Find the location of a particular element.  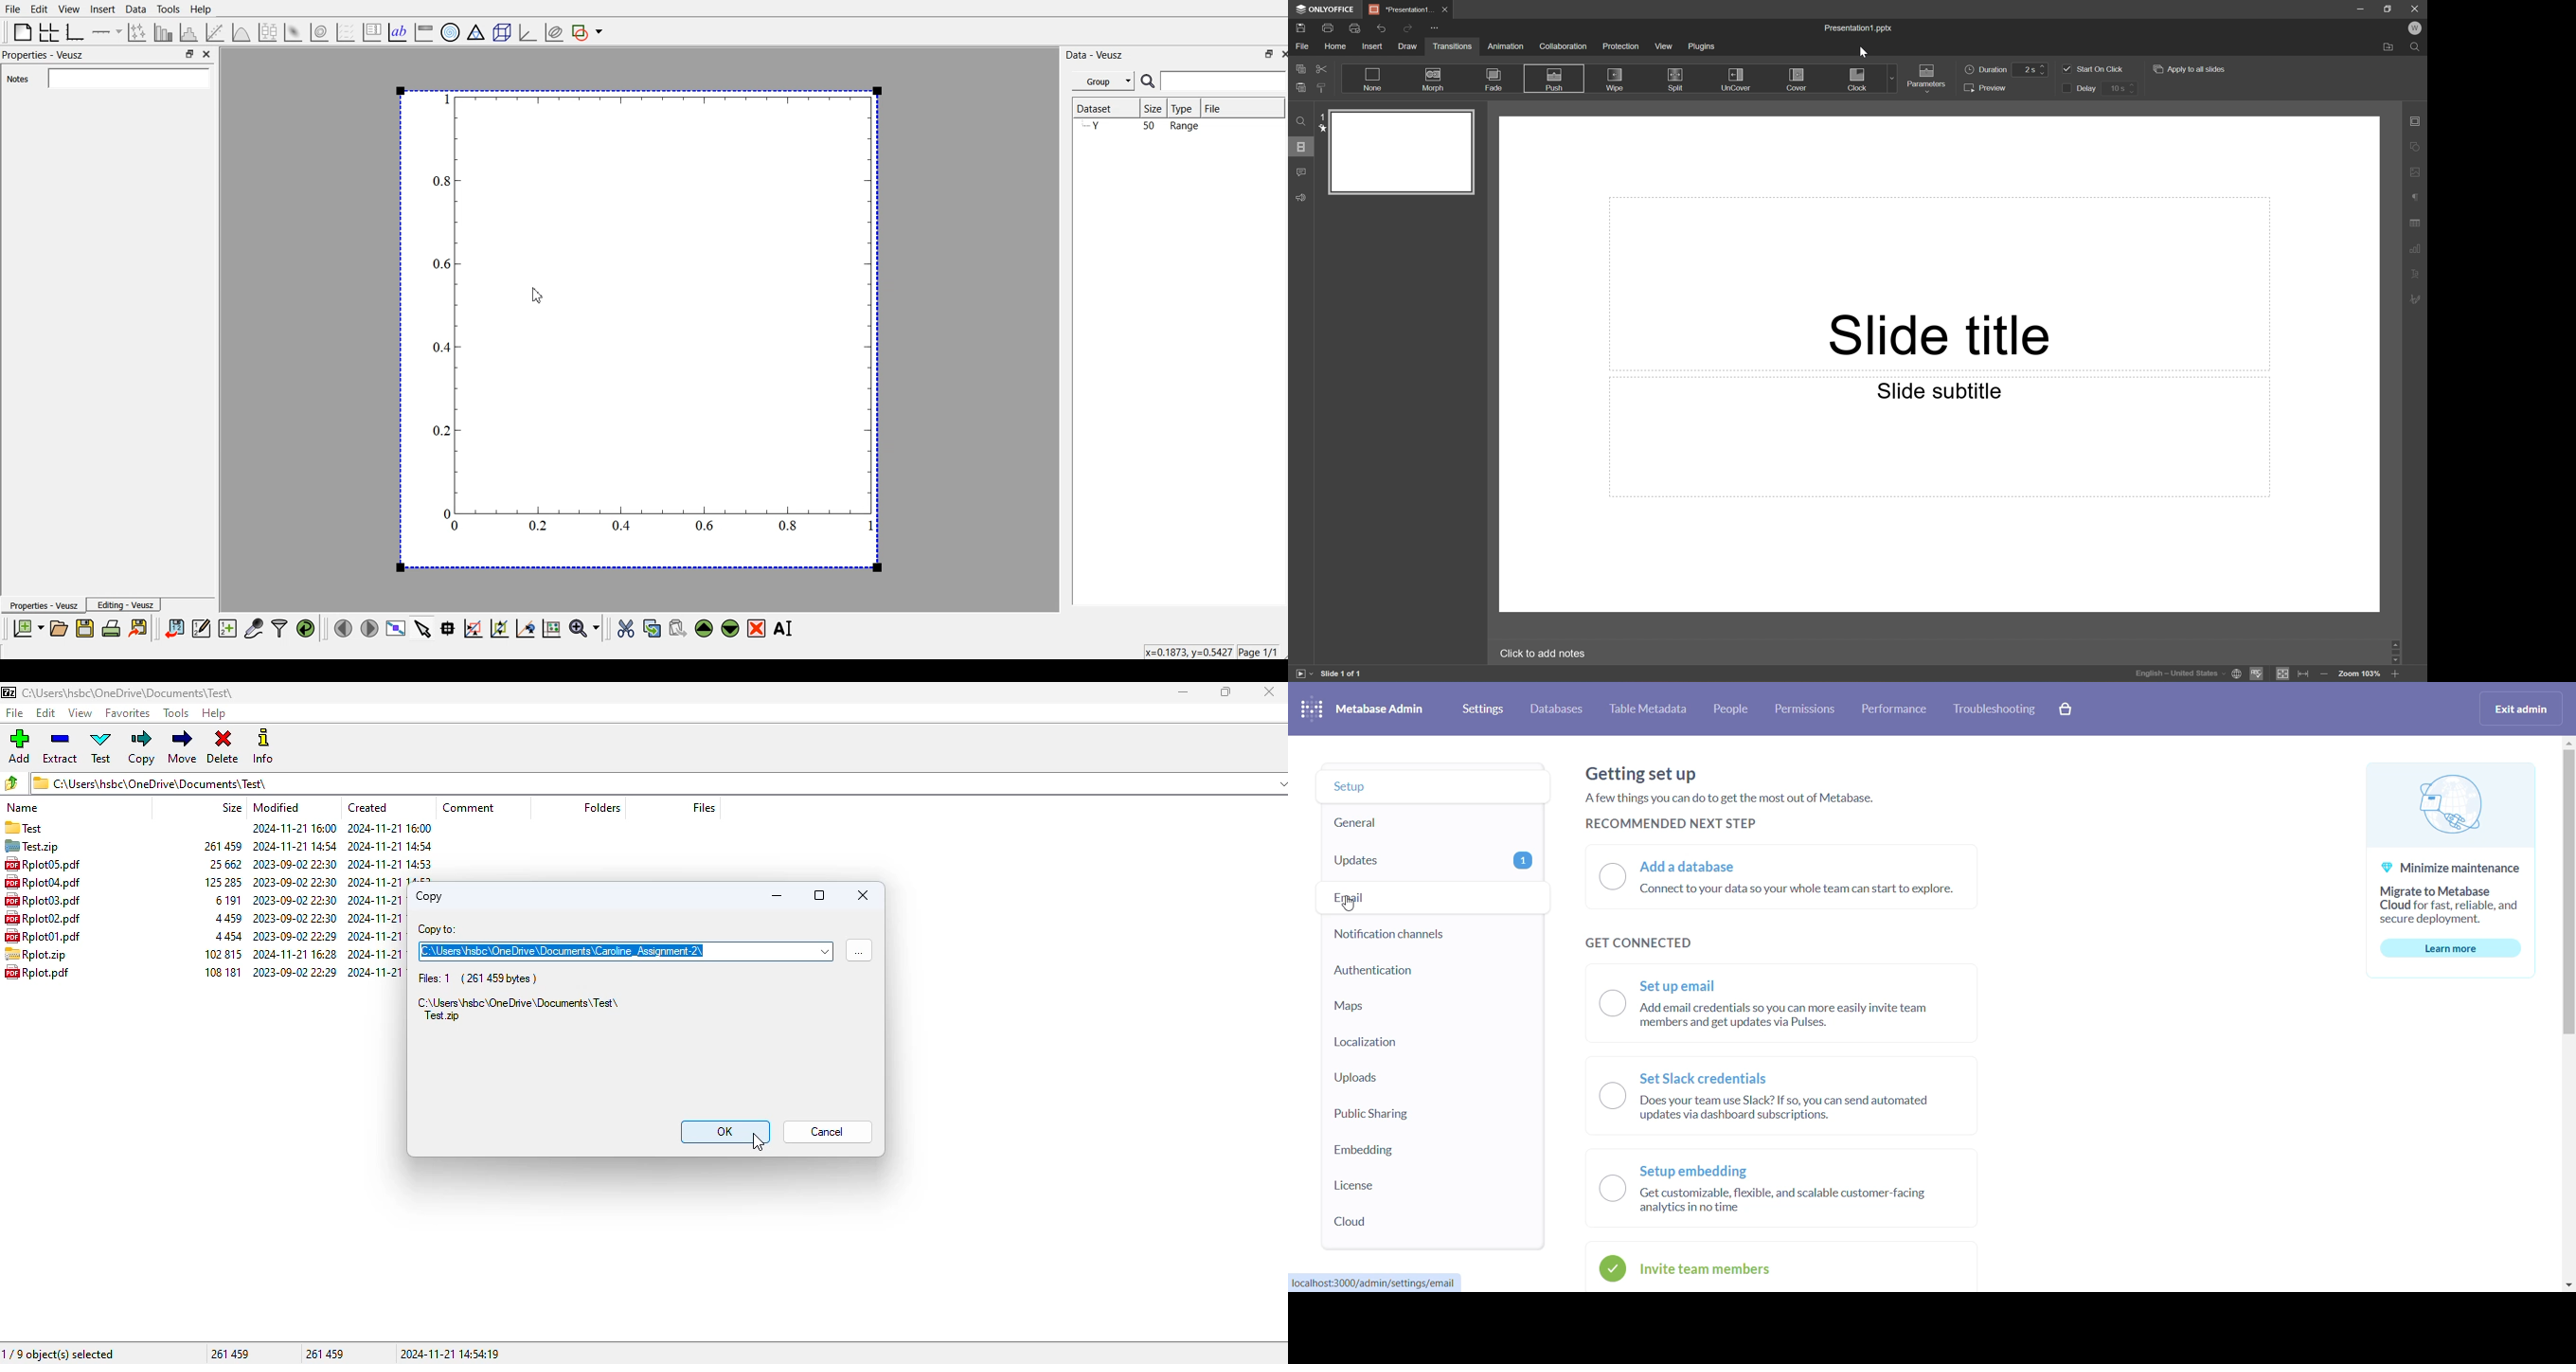

reset graph axes is located at coordinates (552, 631).